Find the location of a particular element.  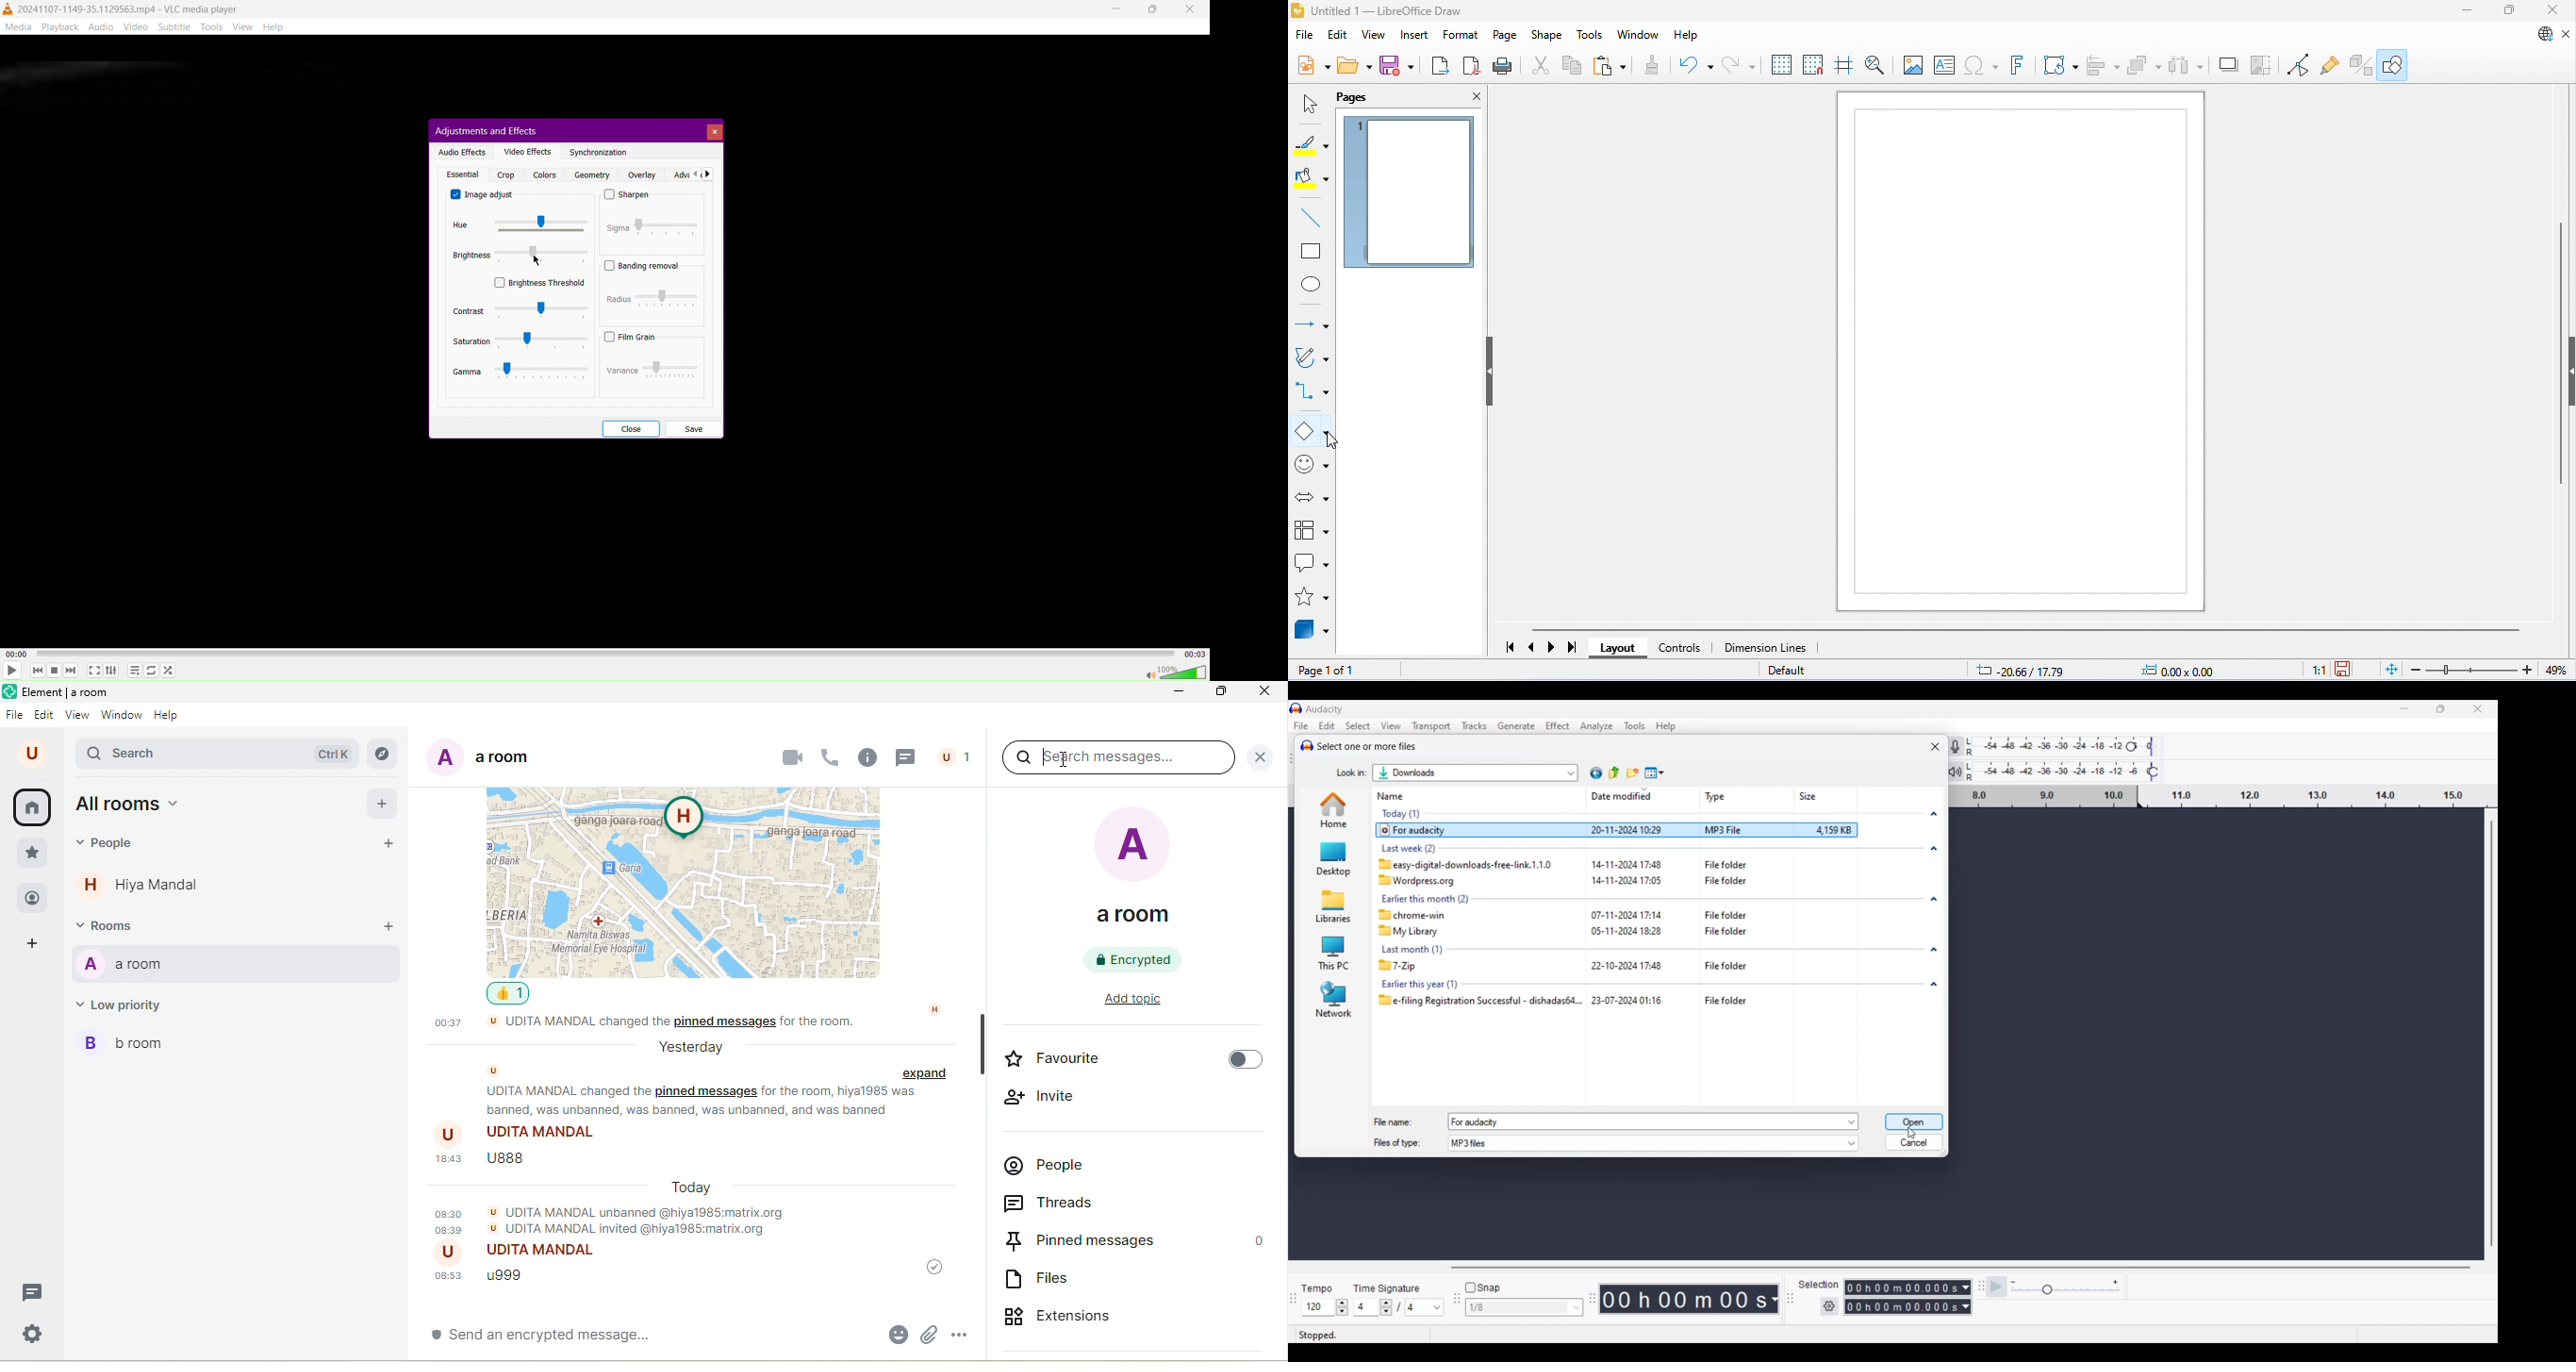

file is located at coordinates (16, 715).